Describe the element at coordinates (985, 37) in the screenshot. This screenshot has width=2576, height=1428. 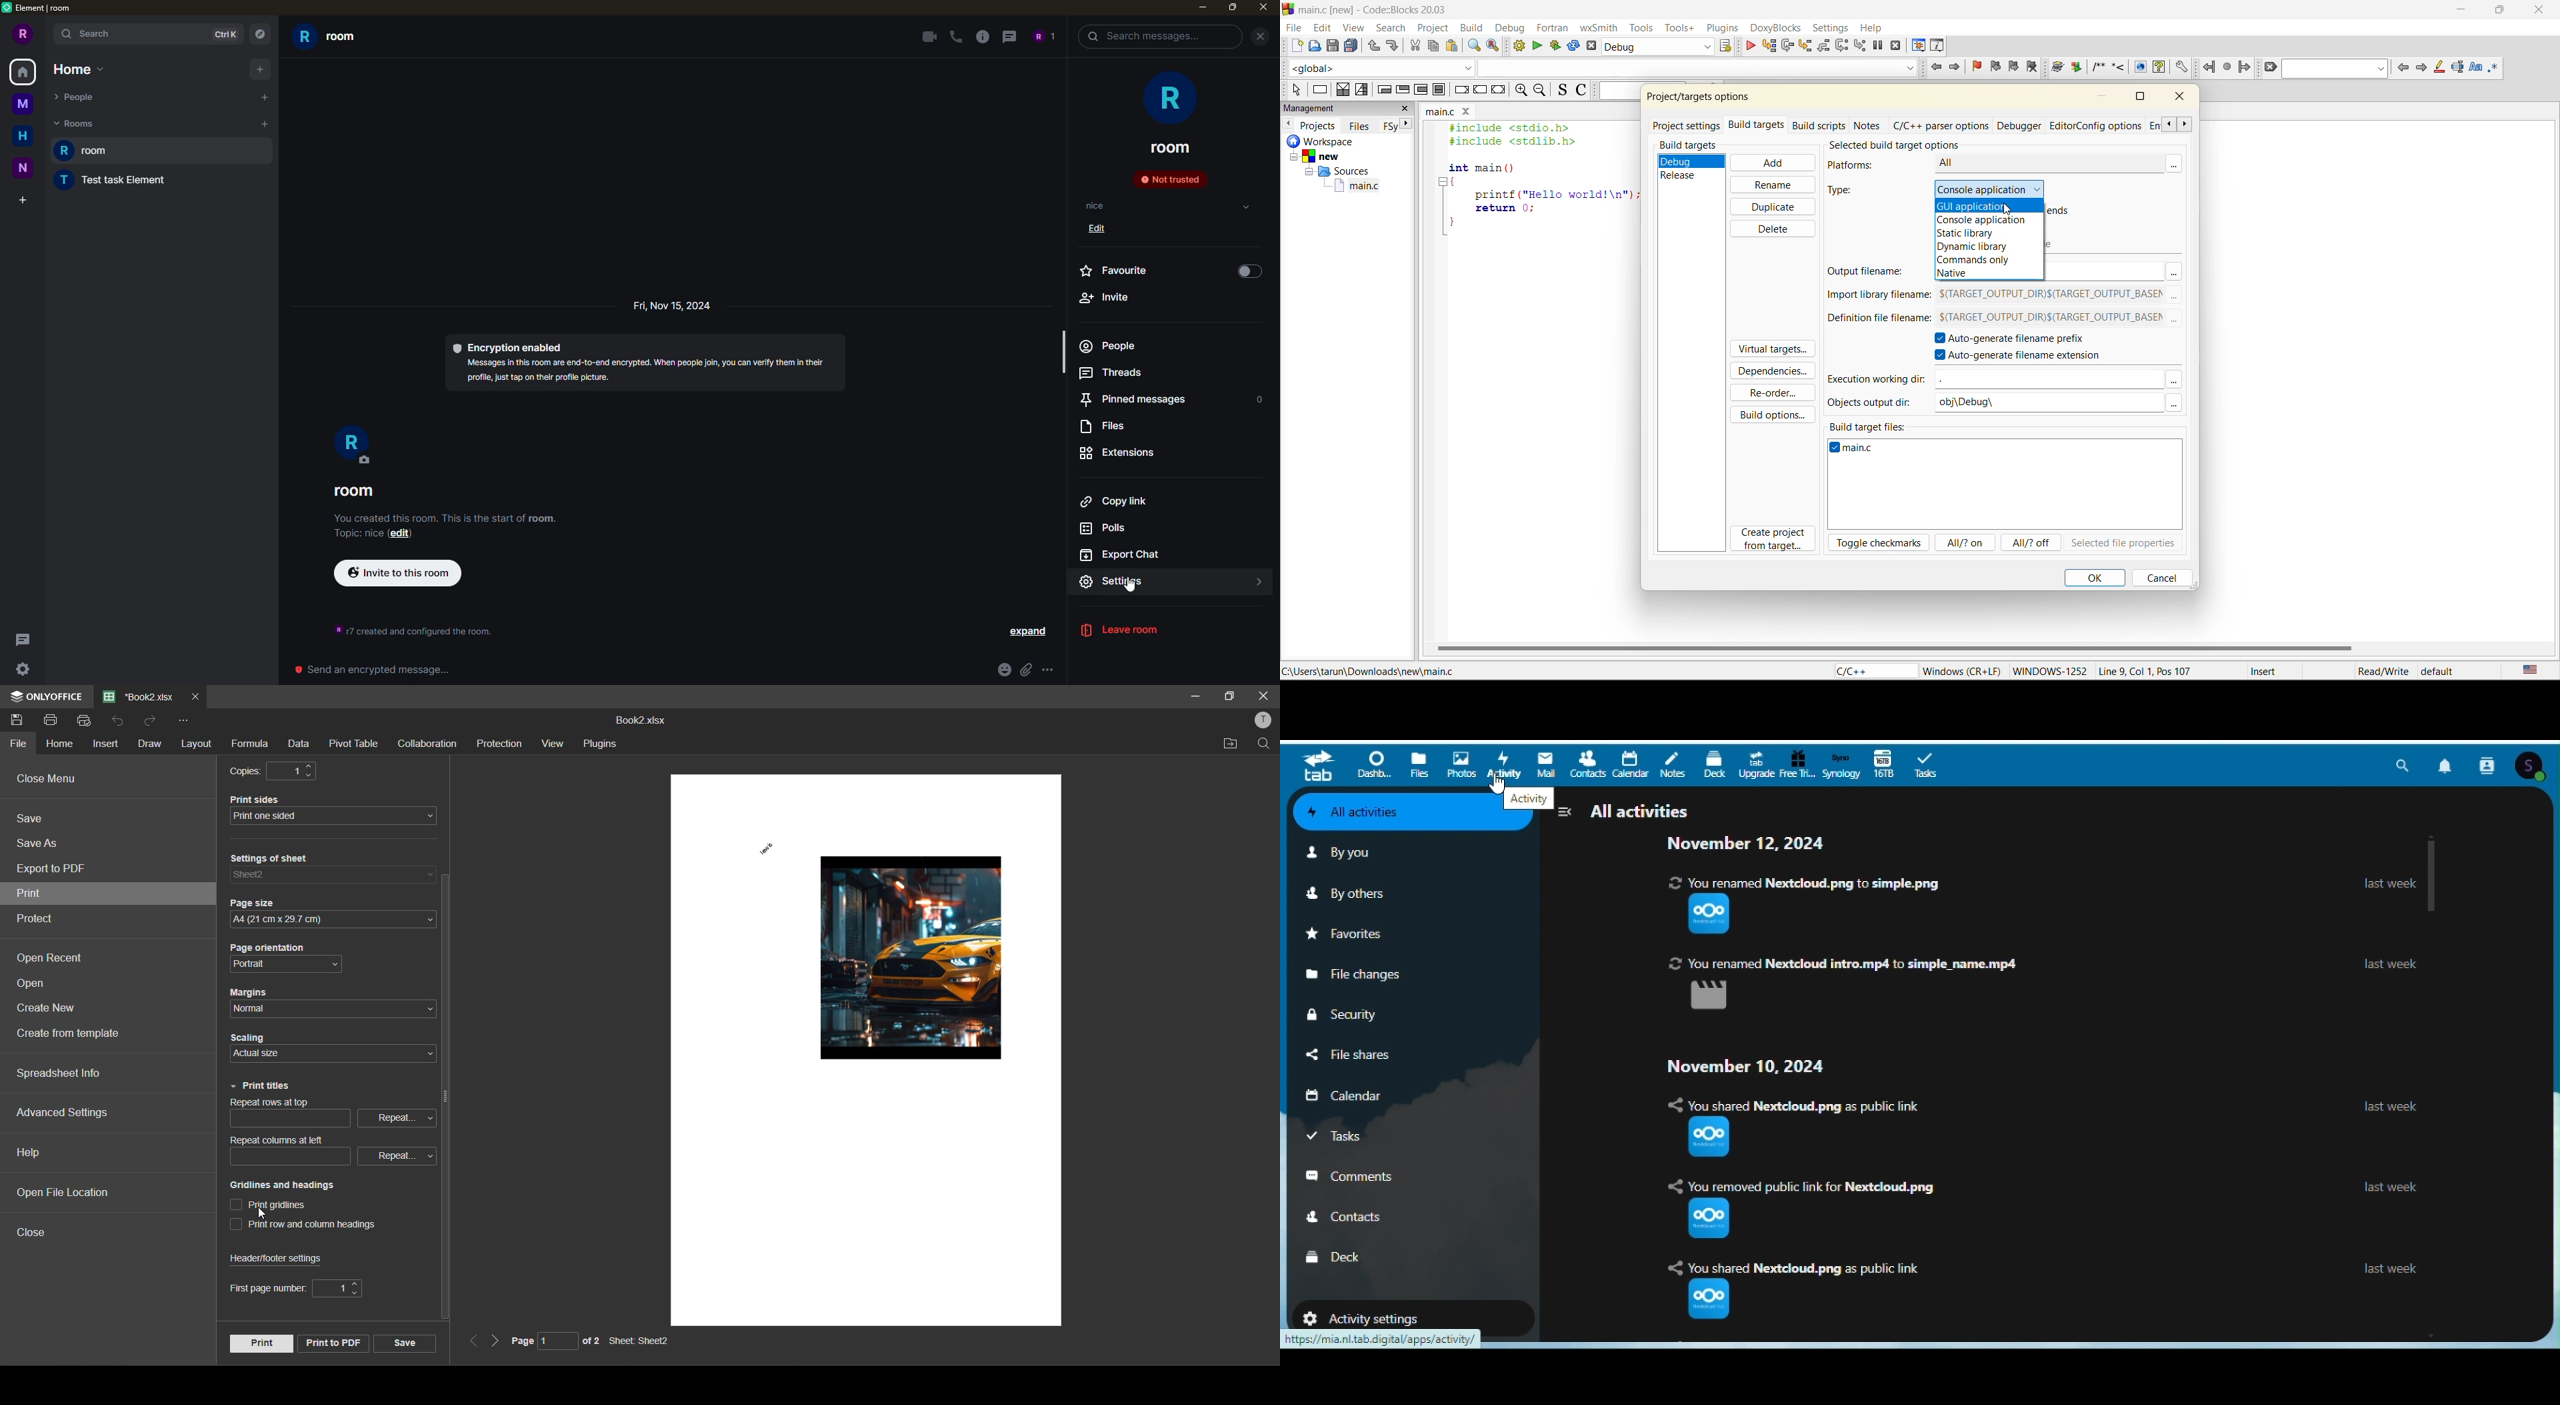
I see `info` at that location.